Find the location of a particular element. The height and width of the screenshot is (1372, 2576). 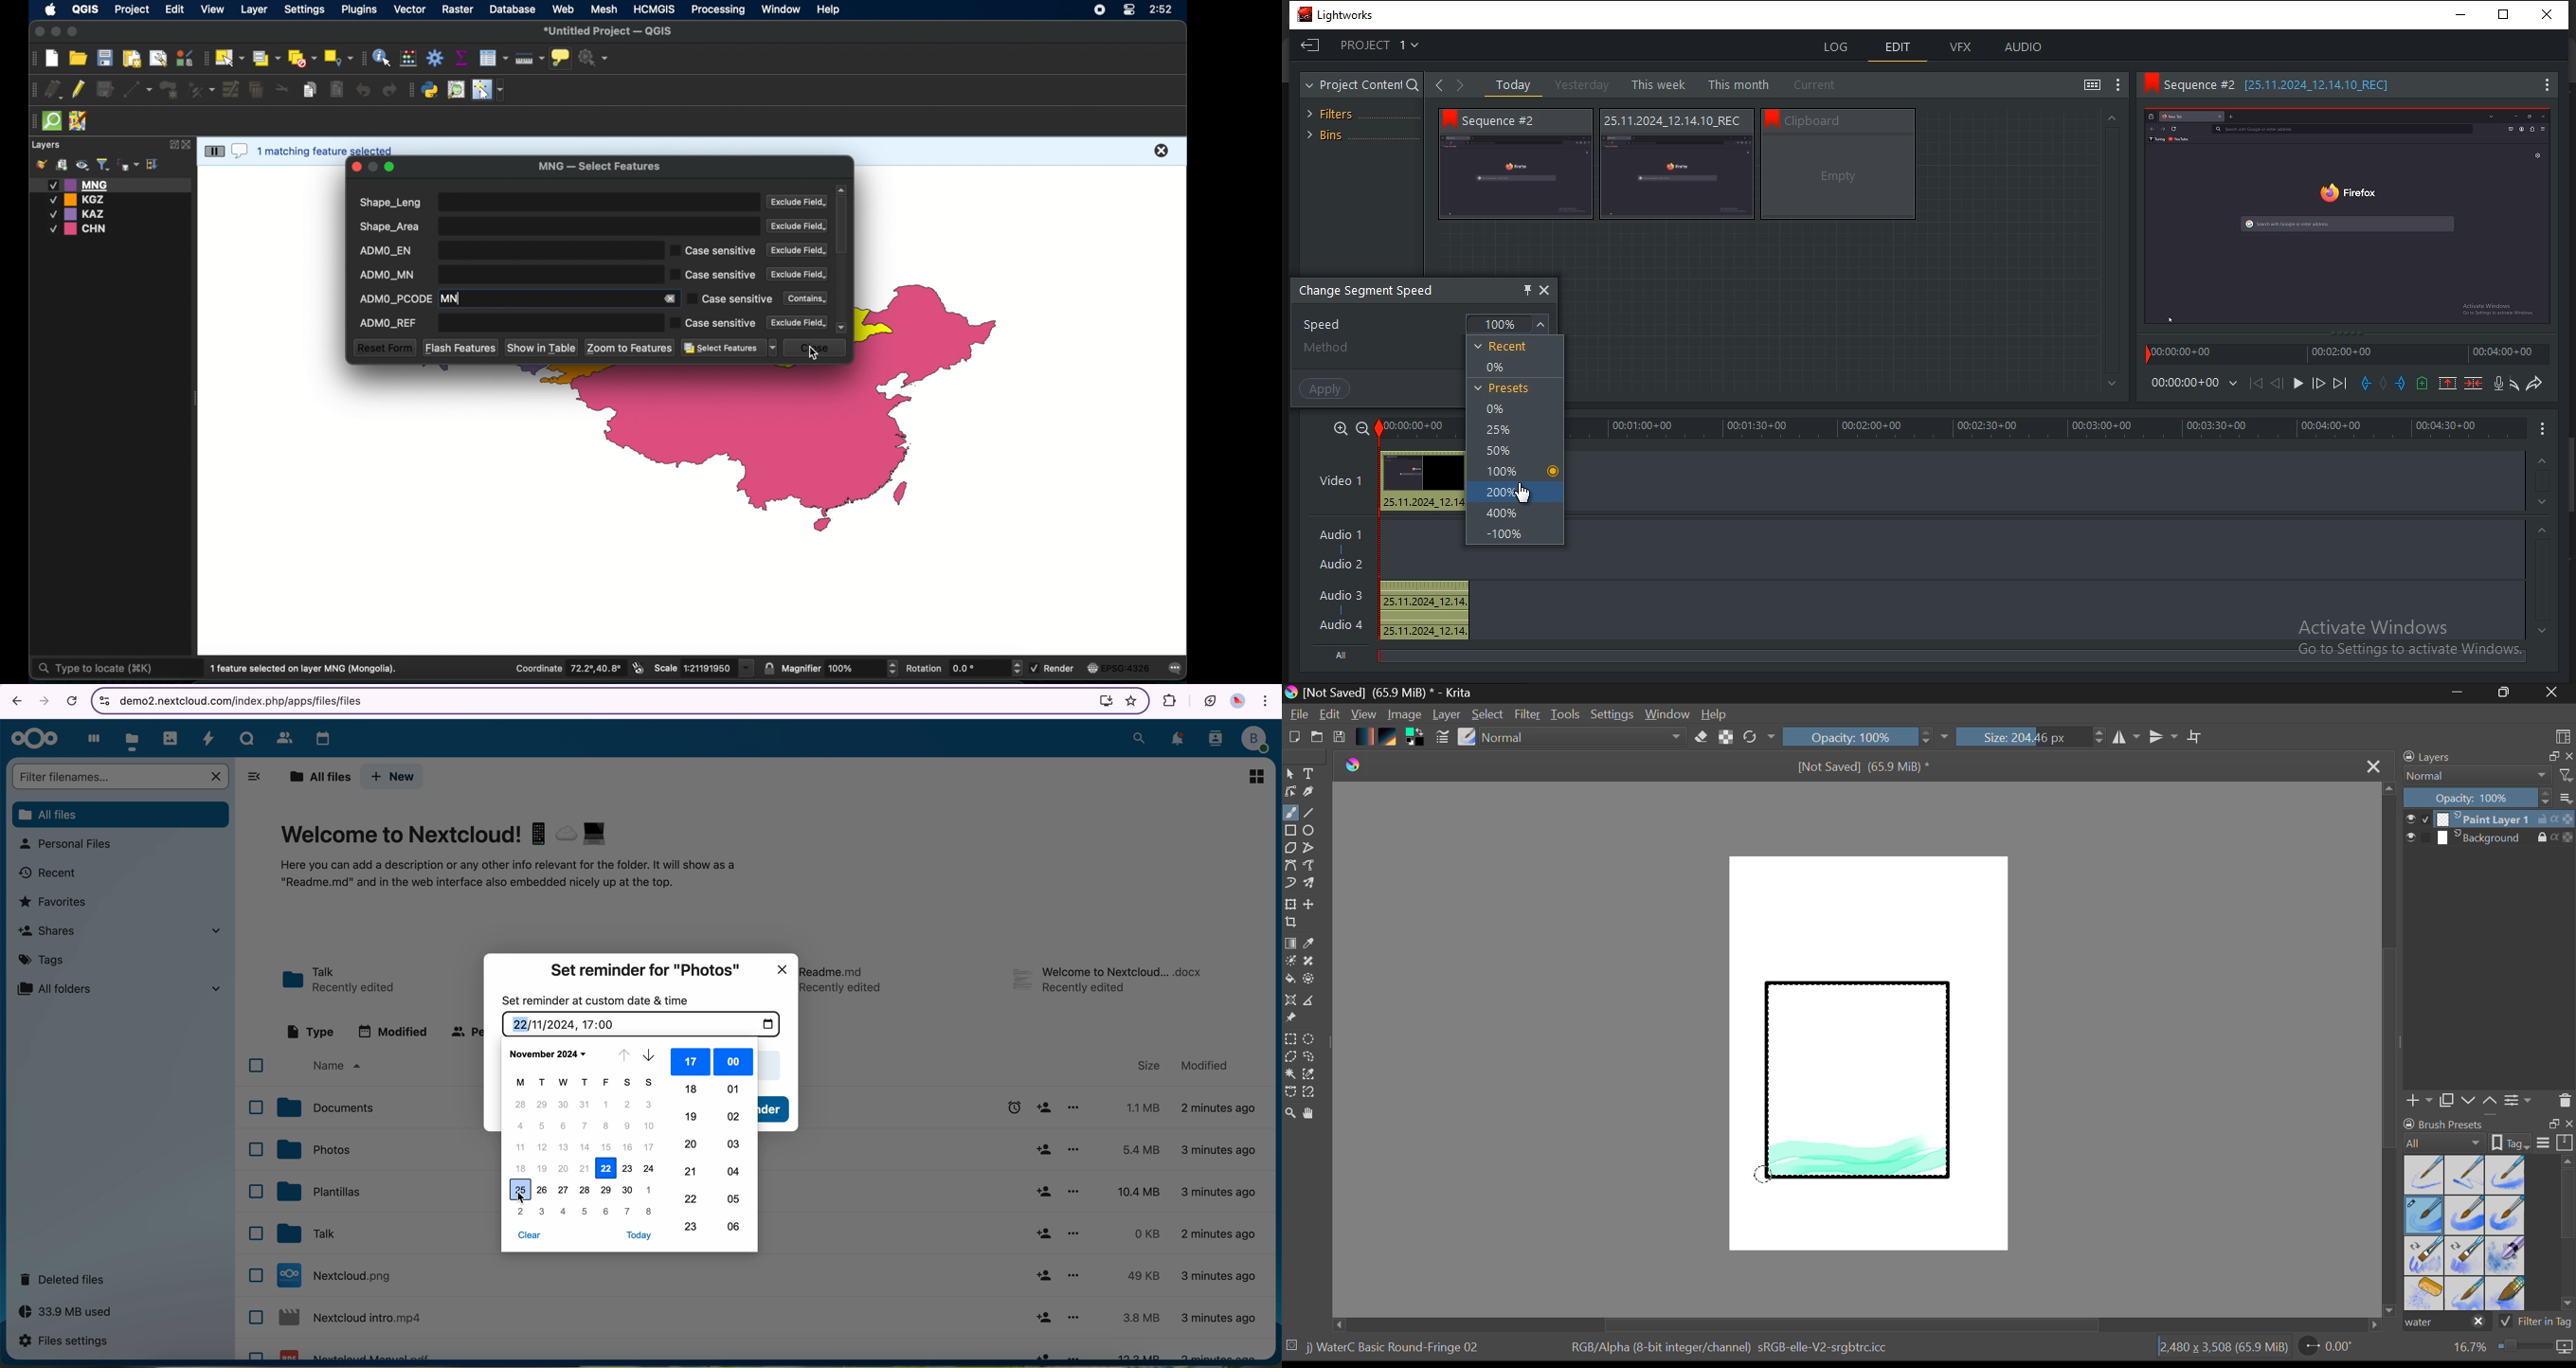

more options is located at coordinates (1074, 1320).